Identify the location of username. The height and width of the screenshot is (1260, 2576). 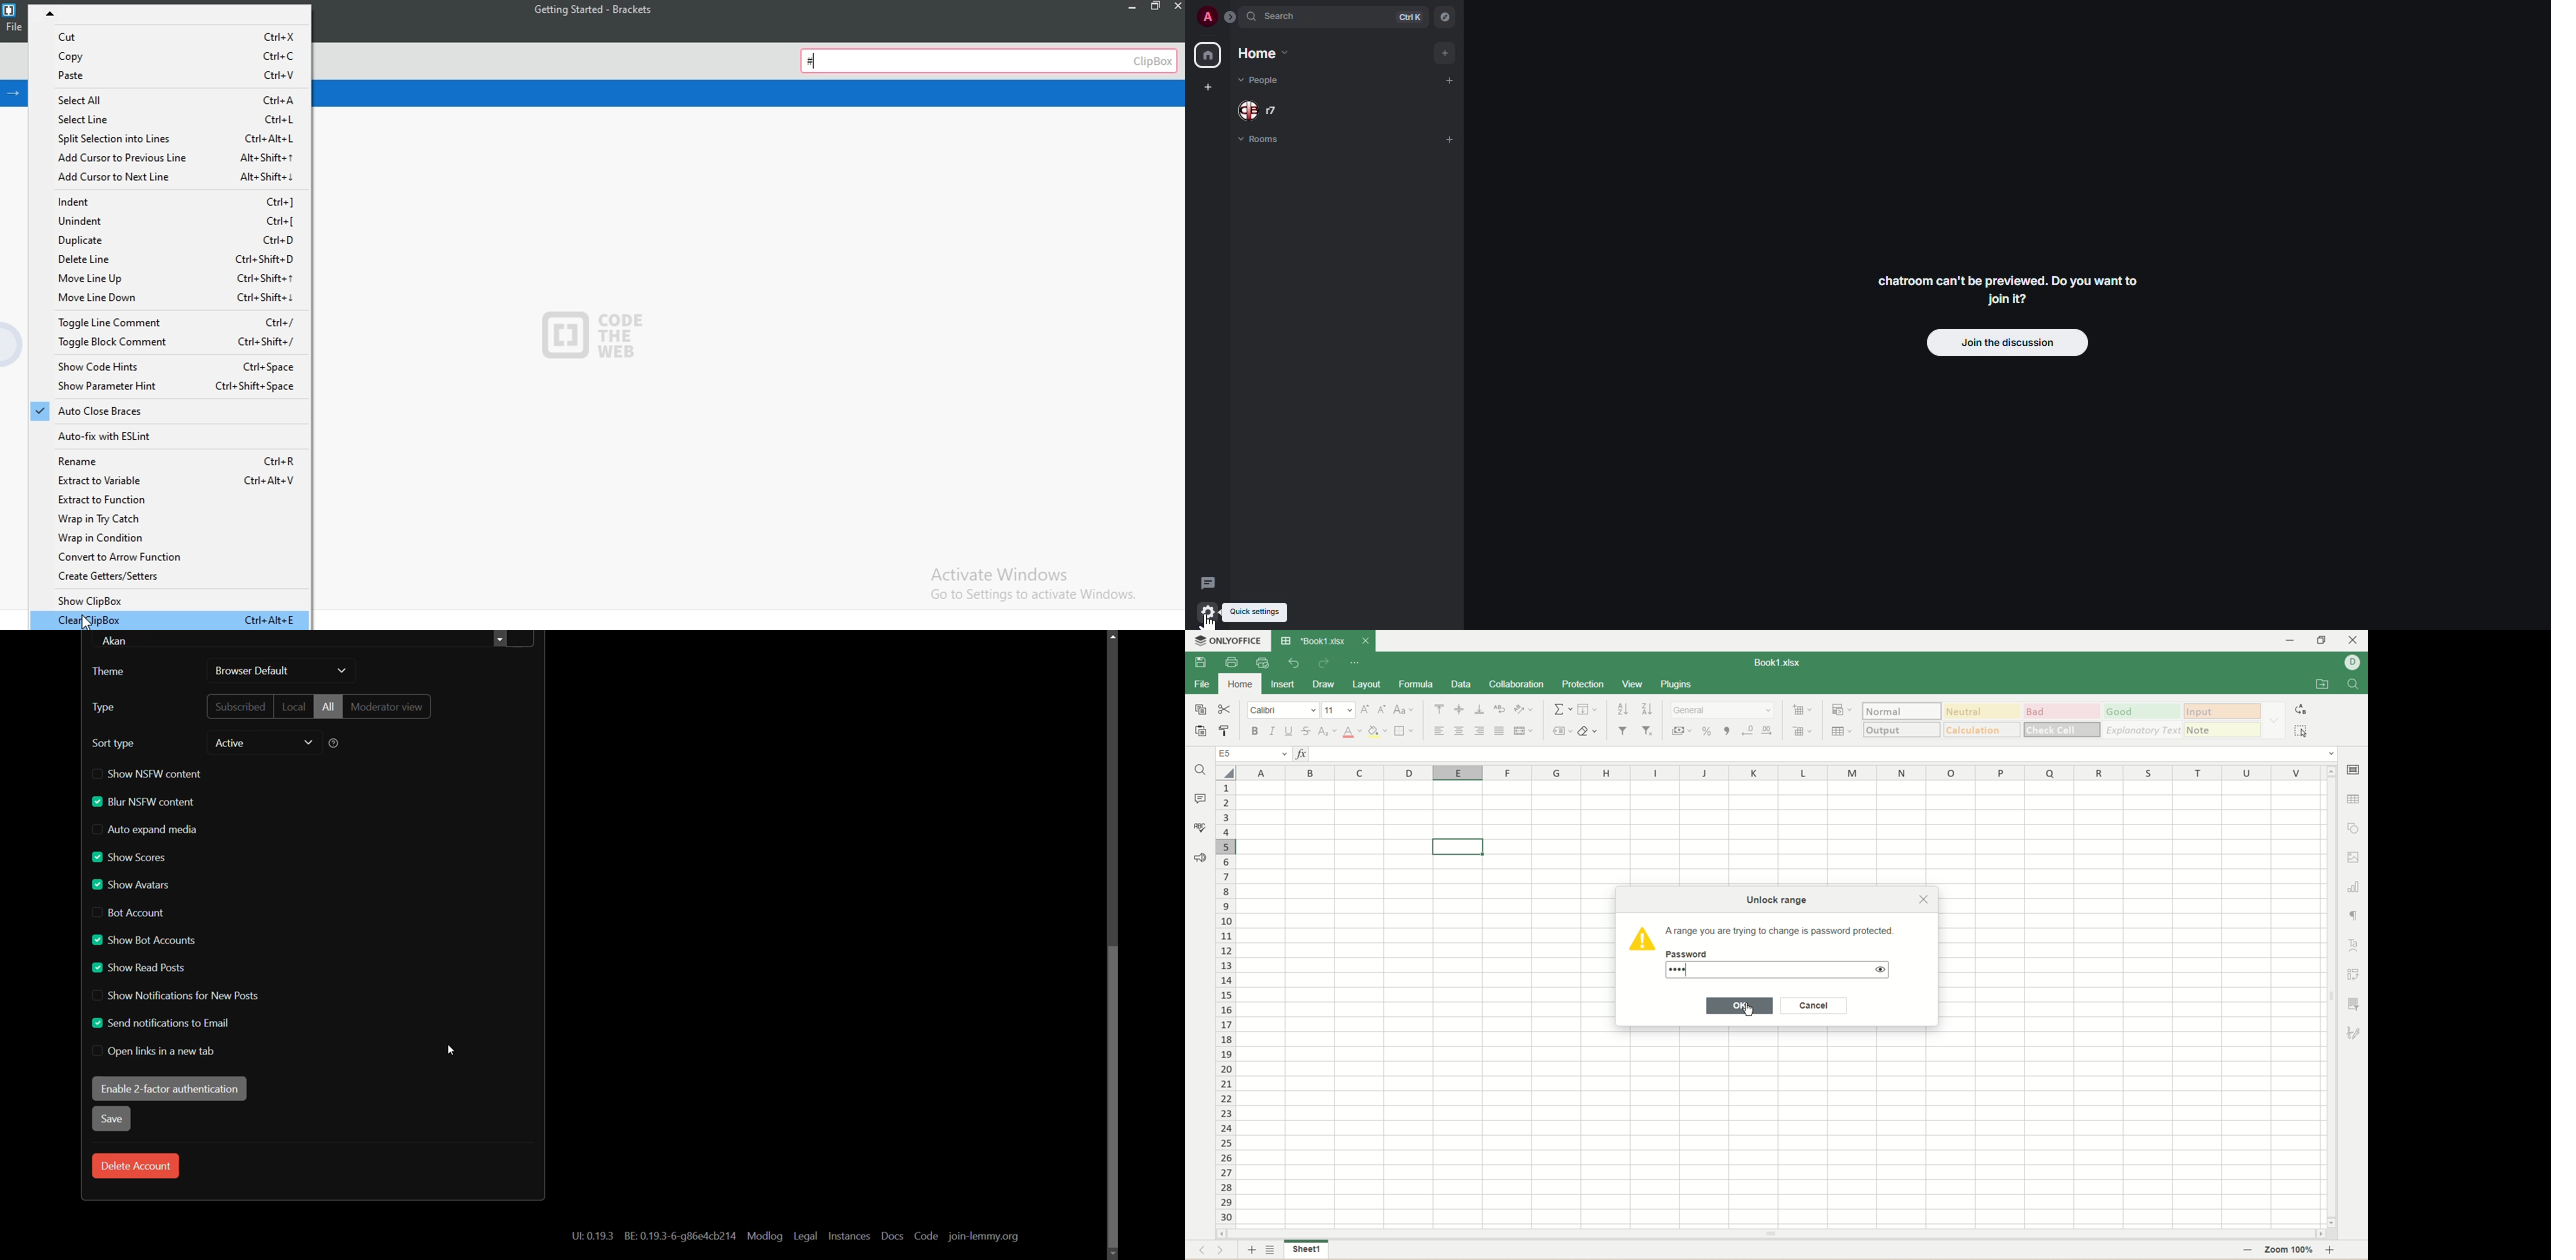
(2353, 665).